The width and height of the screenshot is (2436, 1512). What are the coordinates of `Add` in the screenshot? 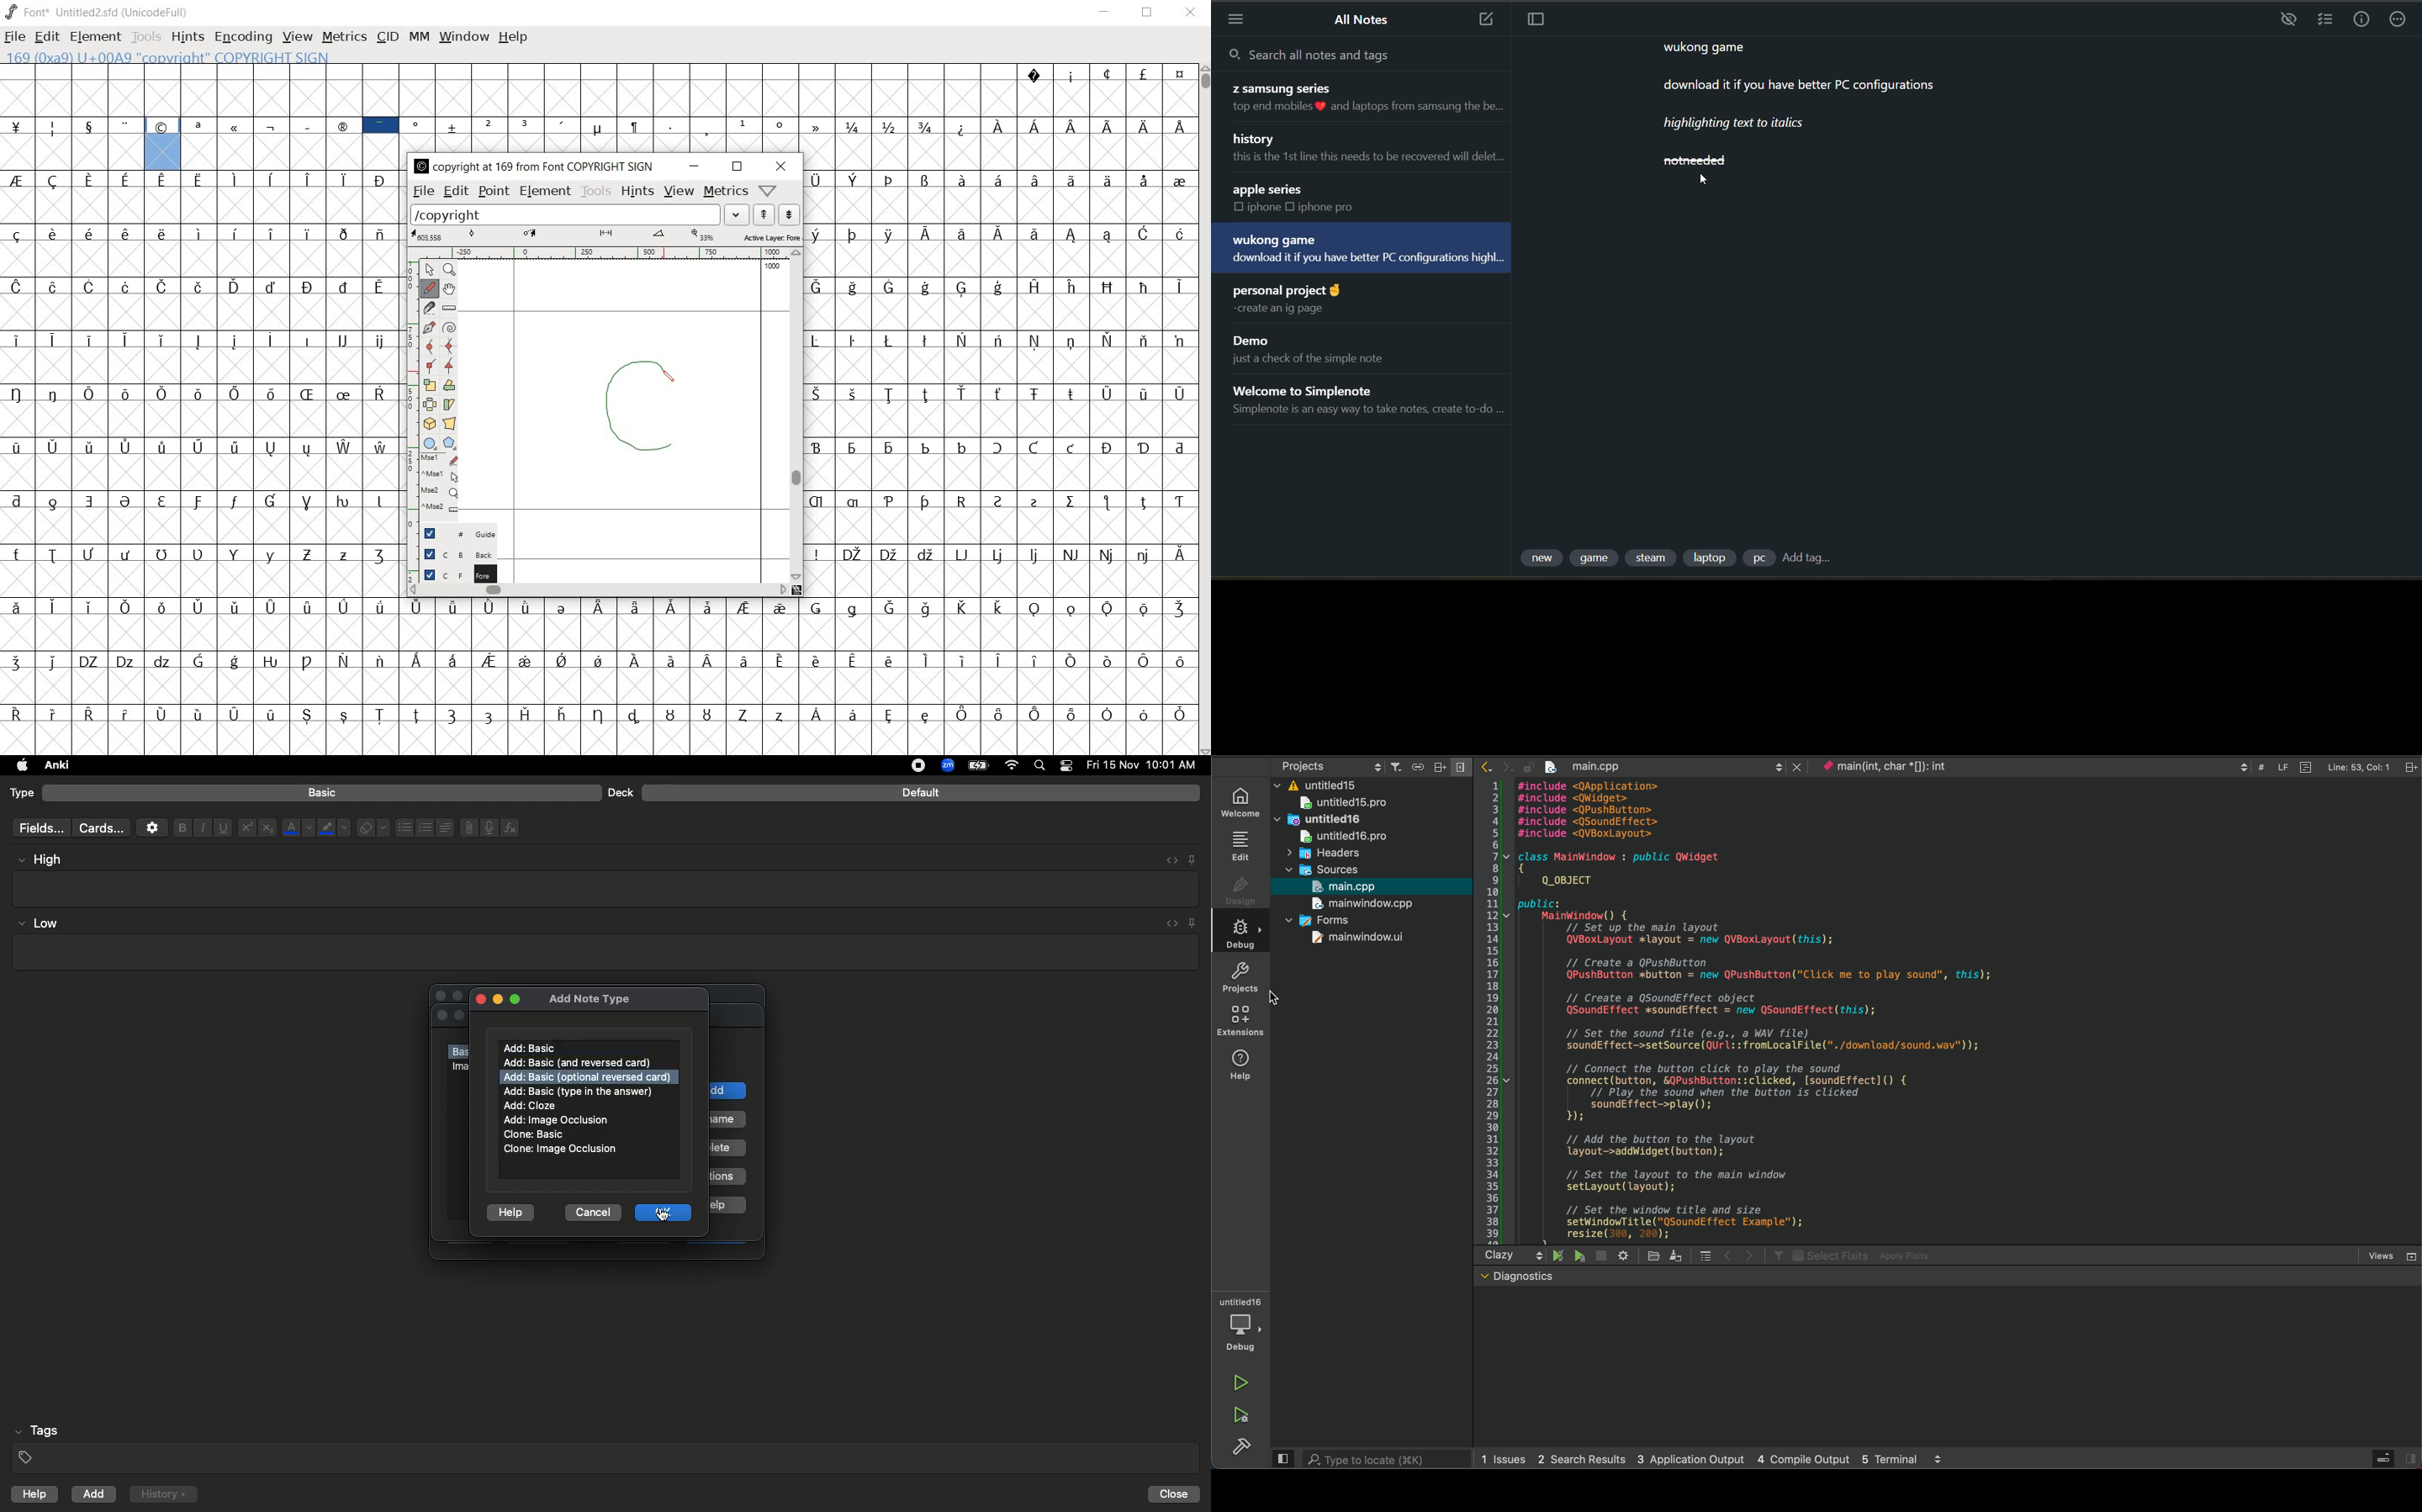 It's located at (95, 1494).